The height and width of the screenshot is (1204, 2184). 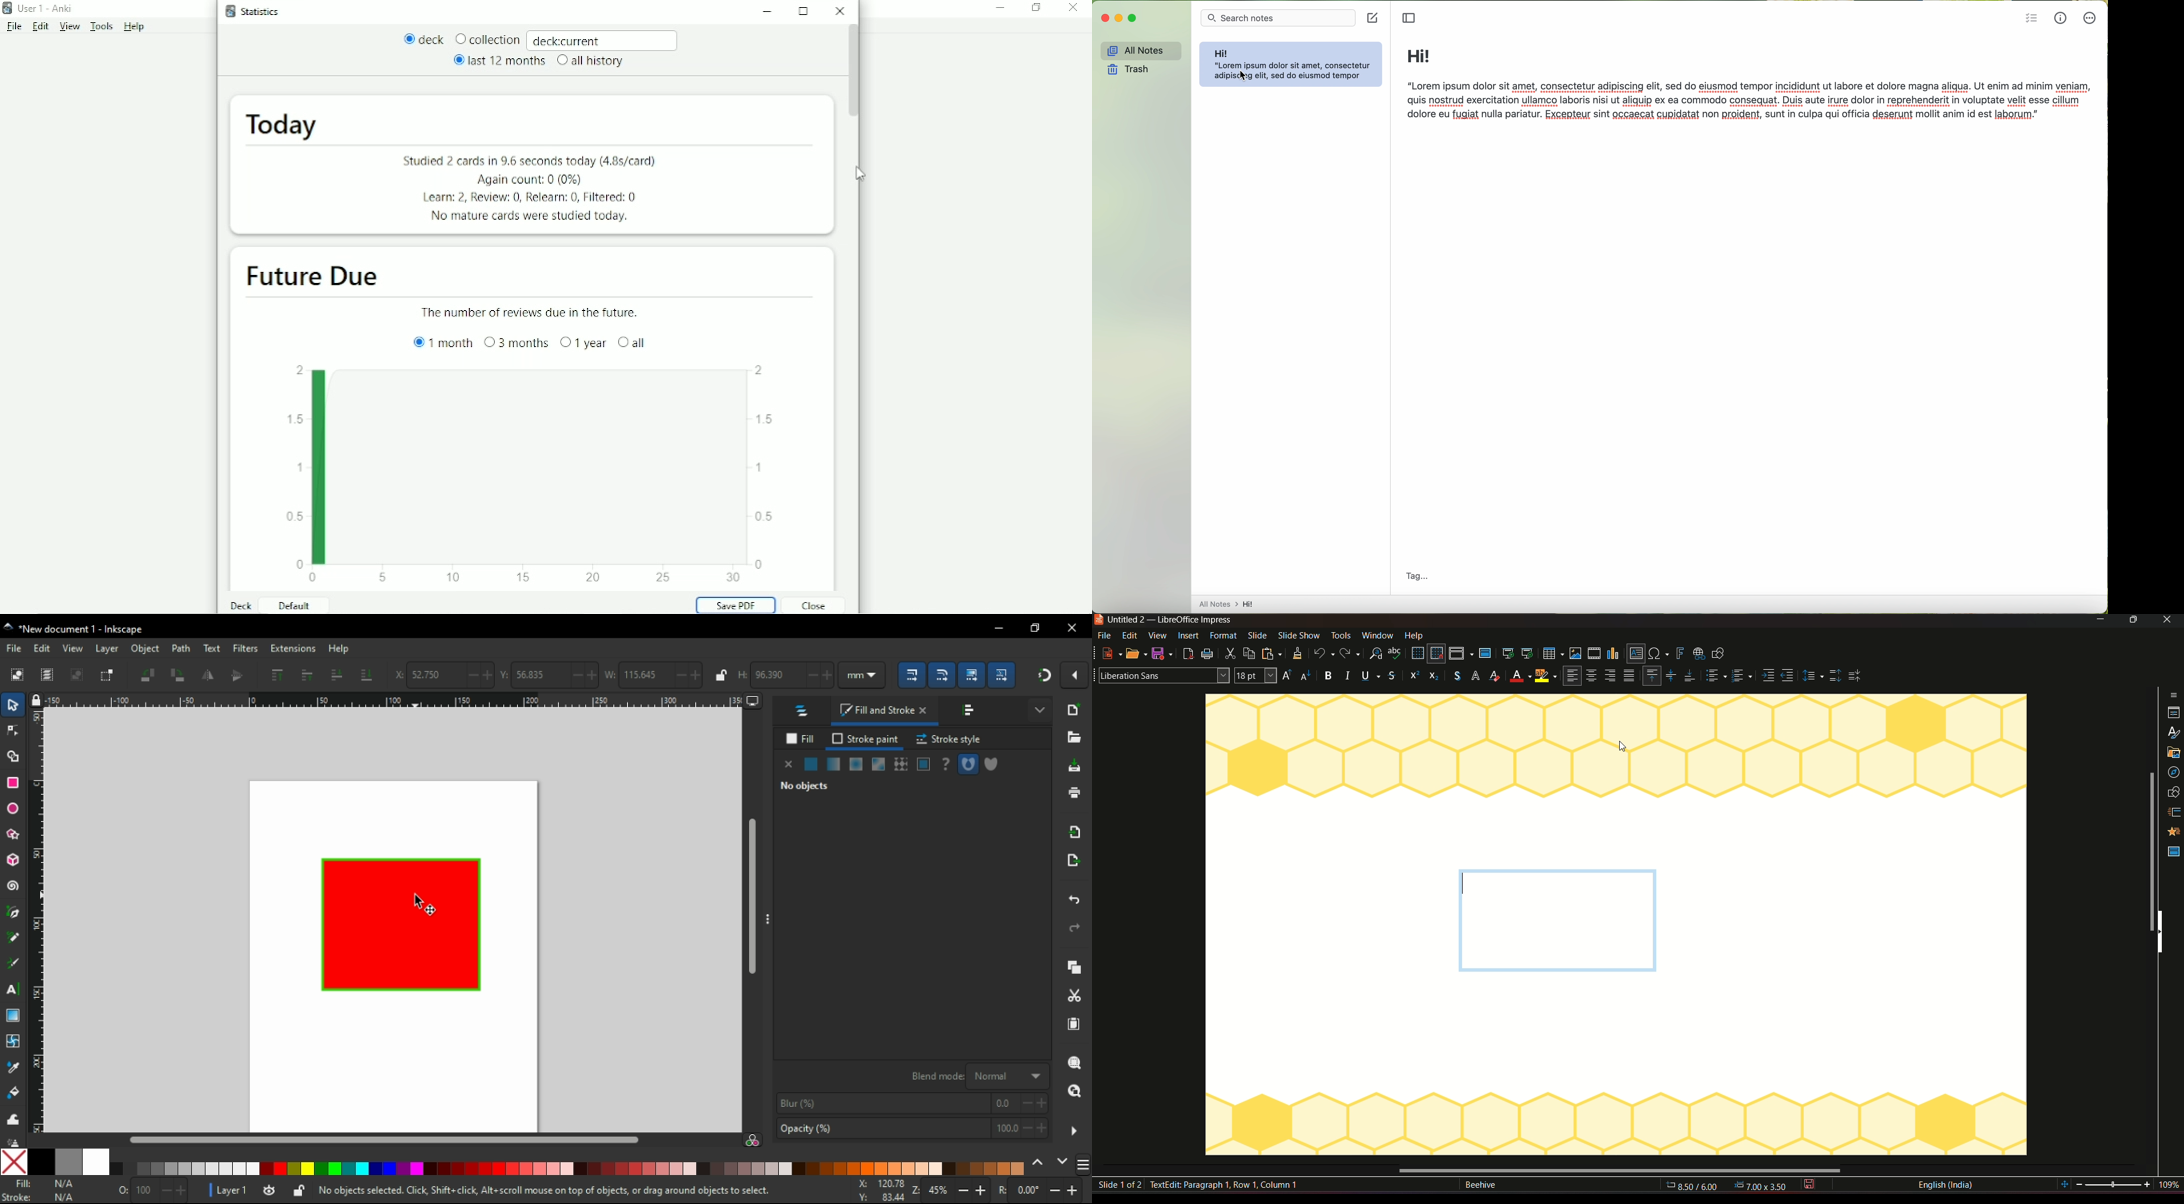 I want to click on toggle selection box to select all touched objects , so click(x=107, y=675).